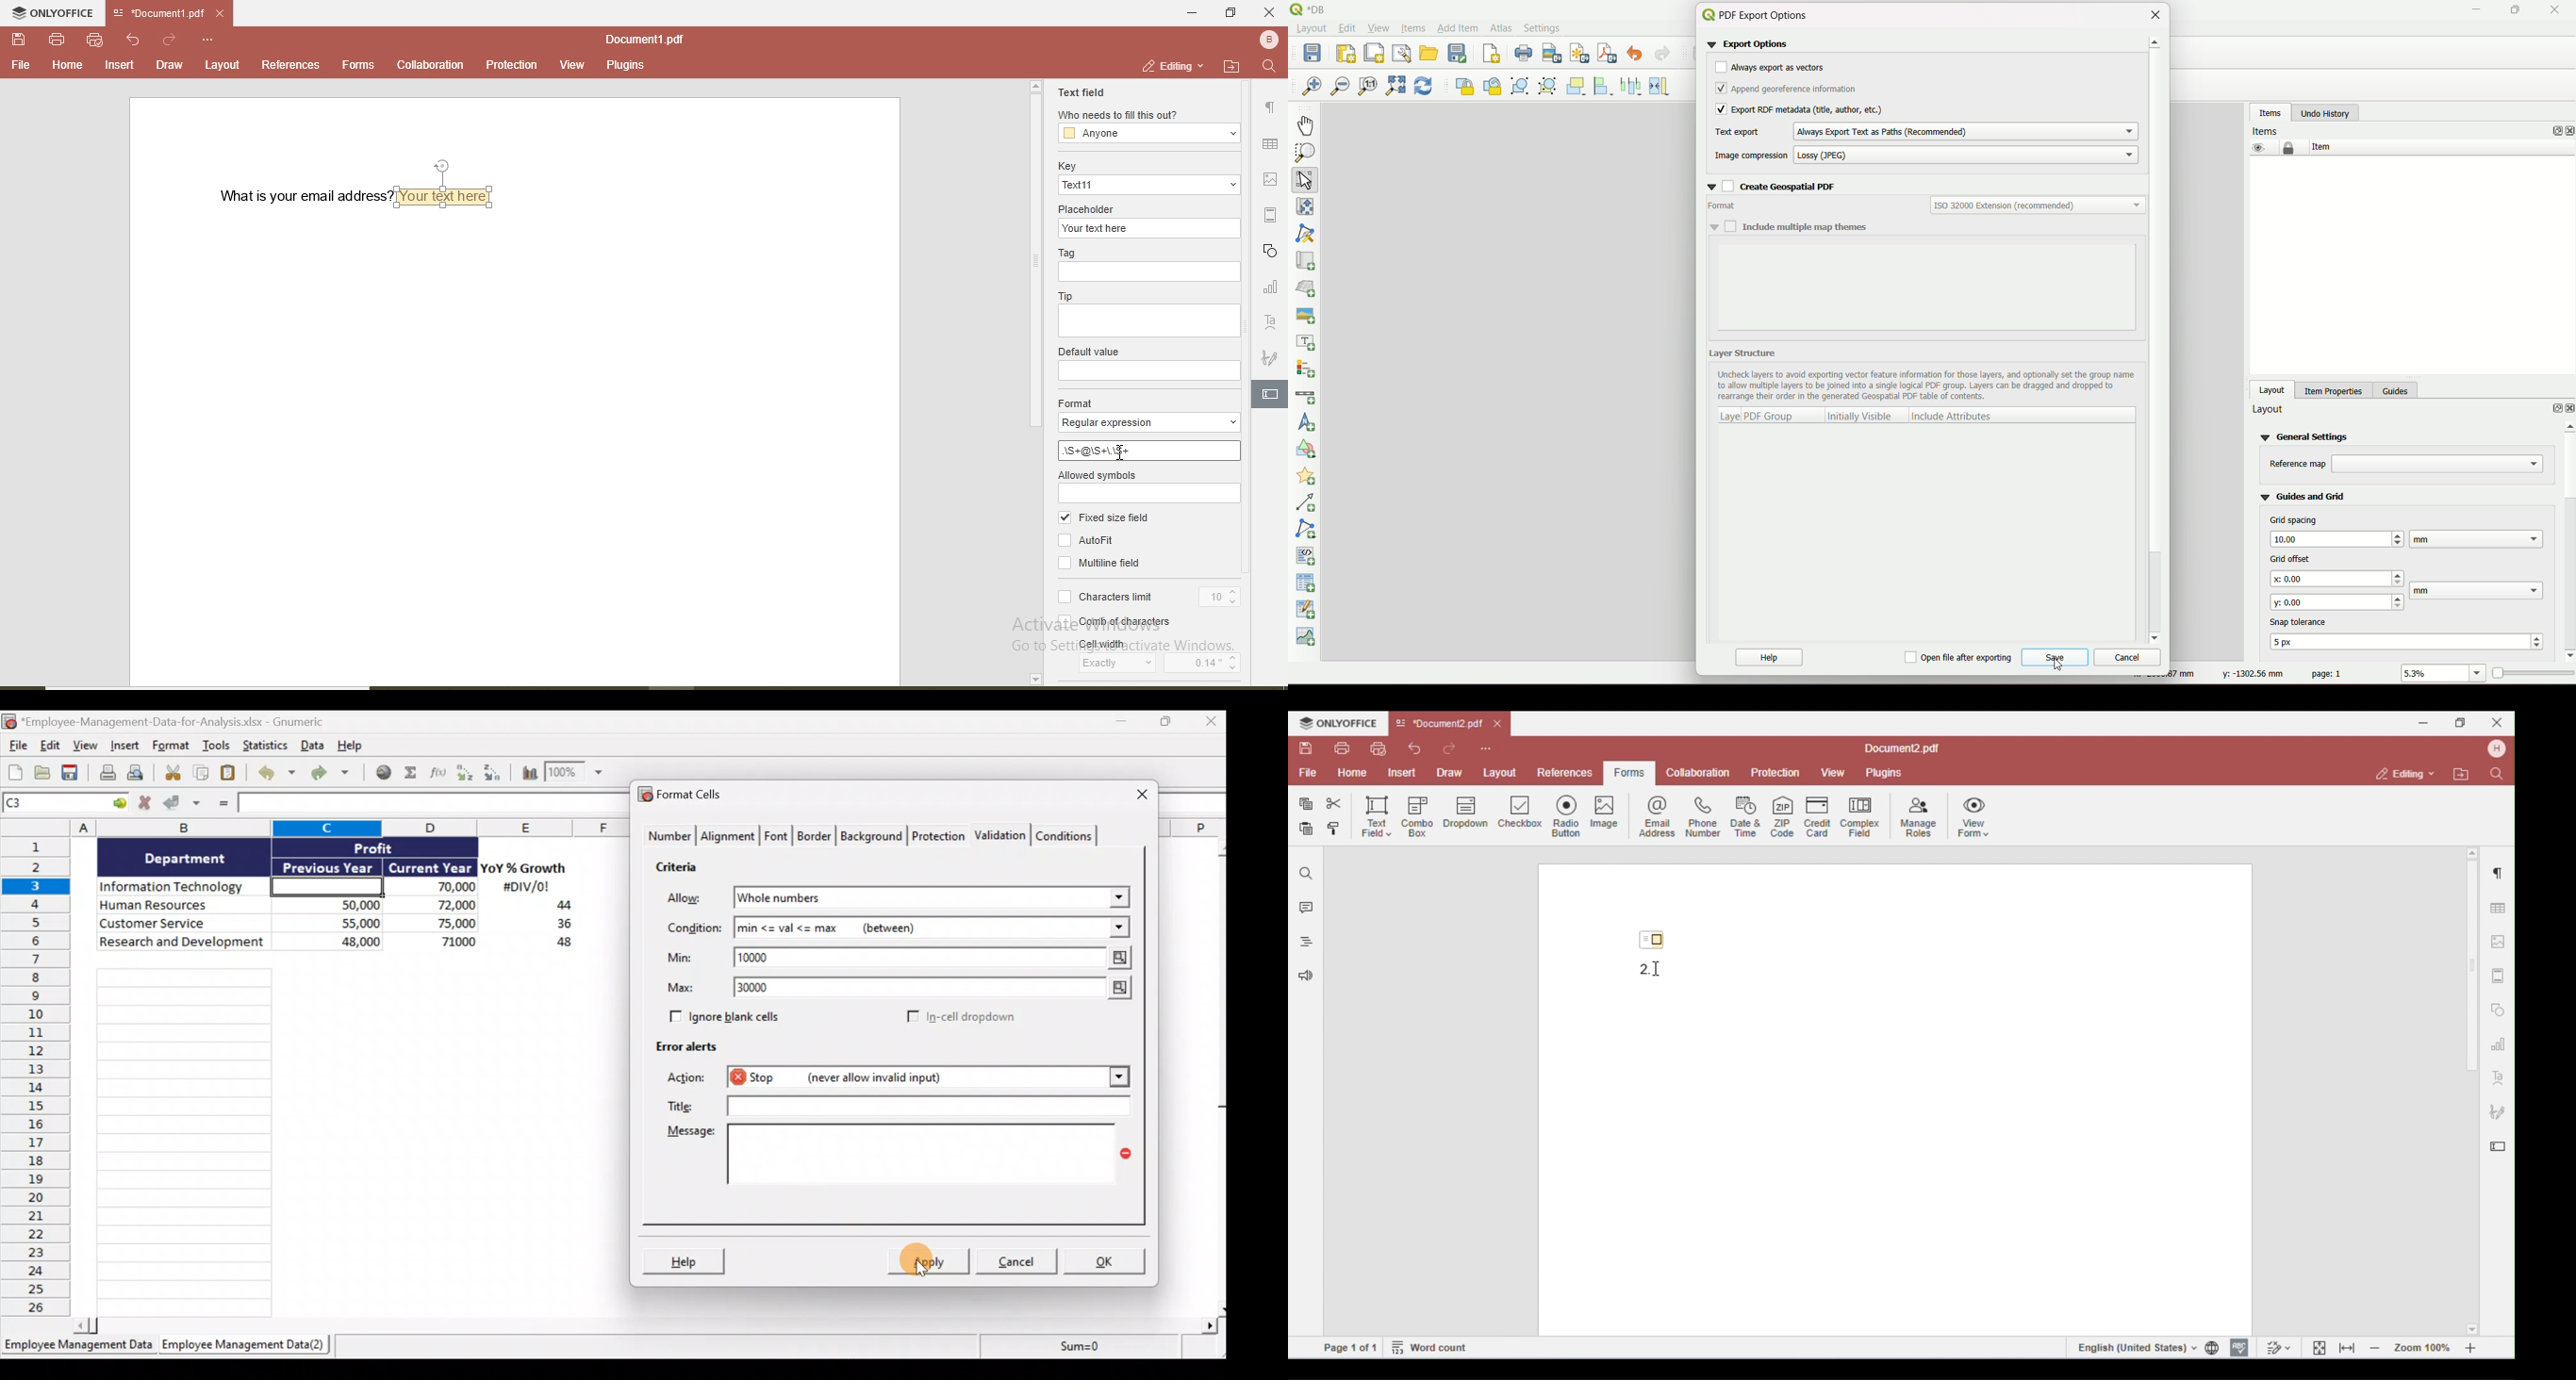  Describe the element at coordinates (1578, 86) in the screenshot. I see `raise selected` at that location.